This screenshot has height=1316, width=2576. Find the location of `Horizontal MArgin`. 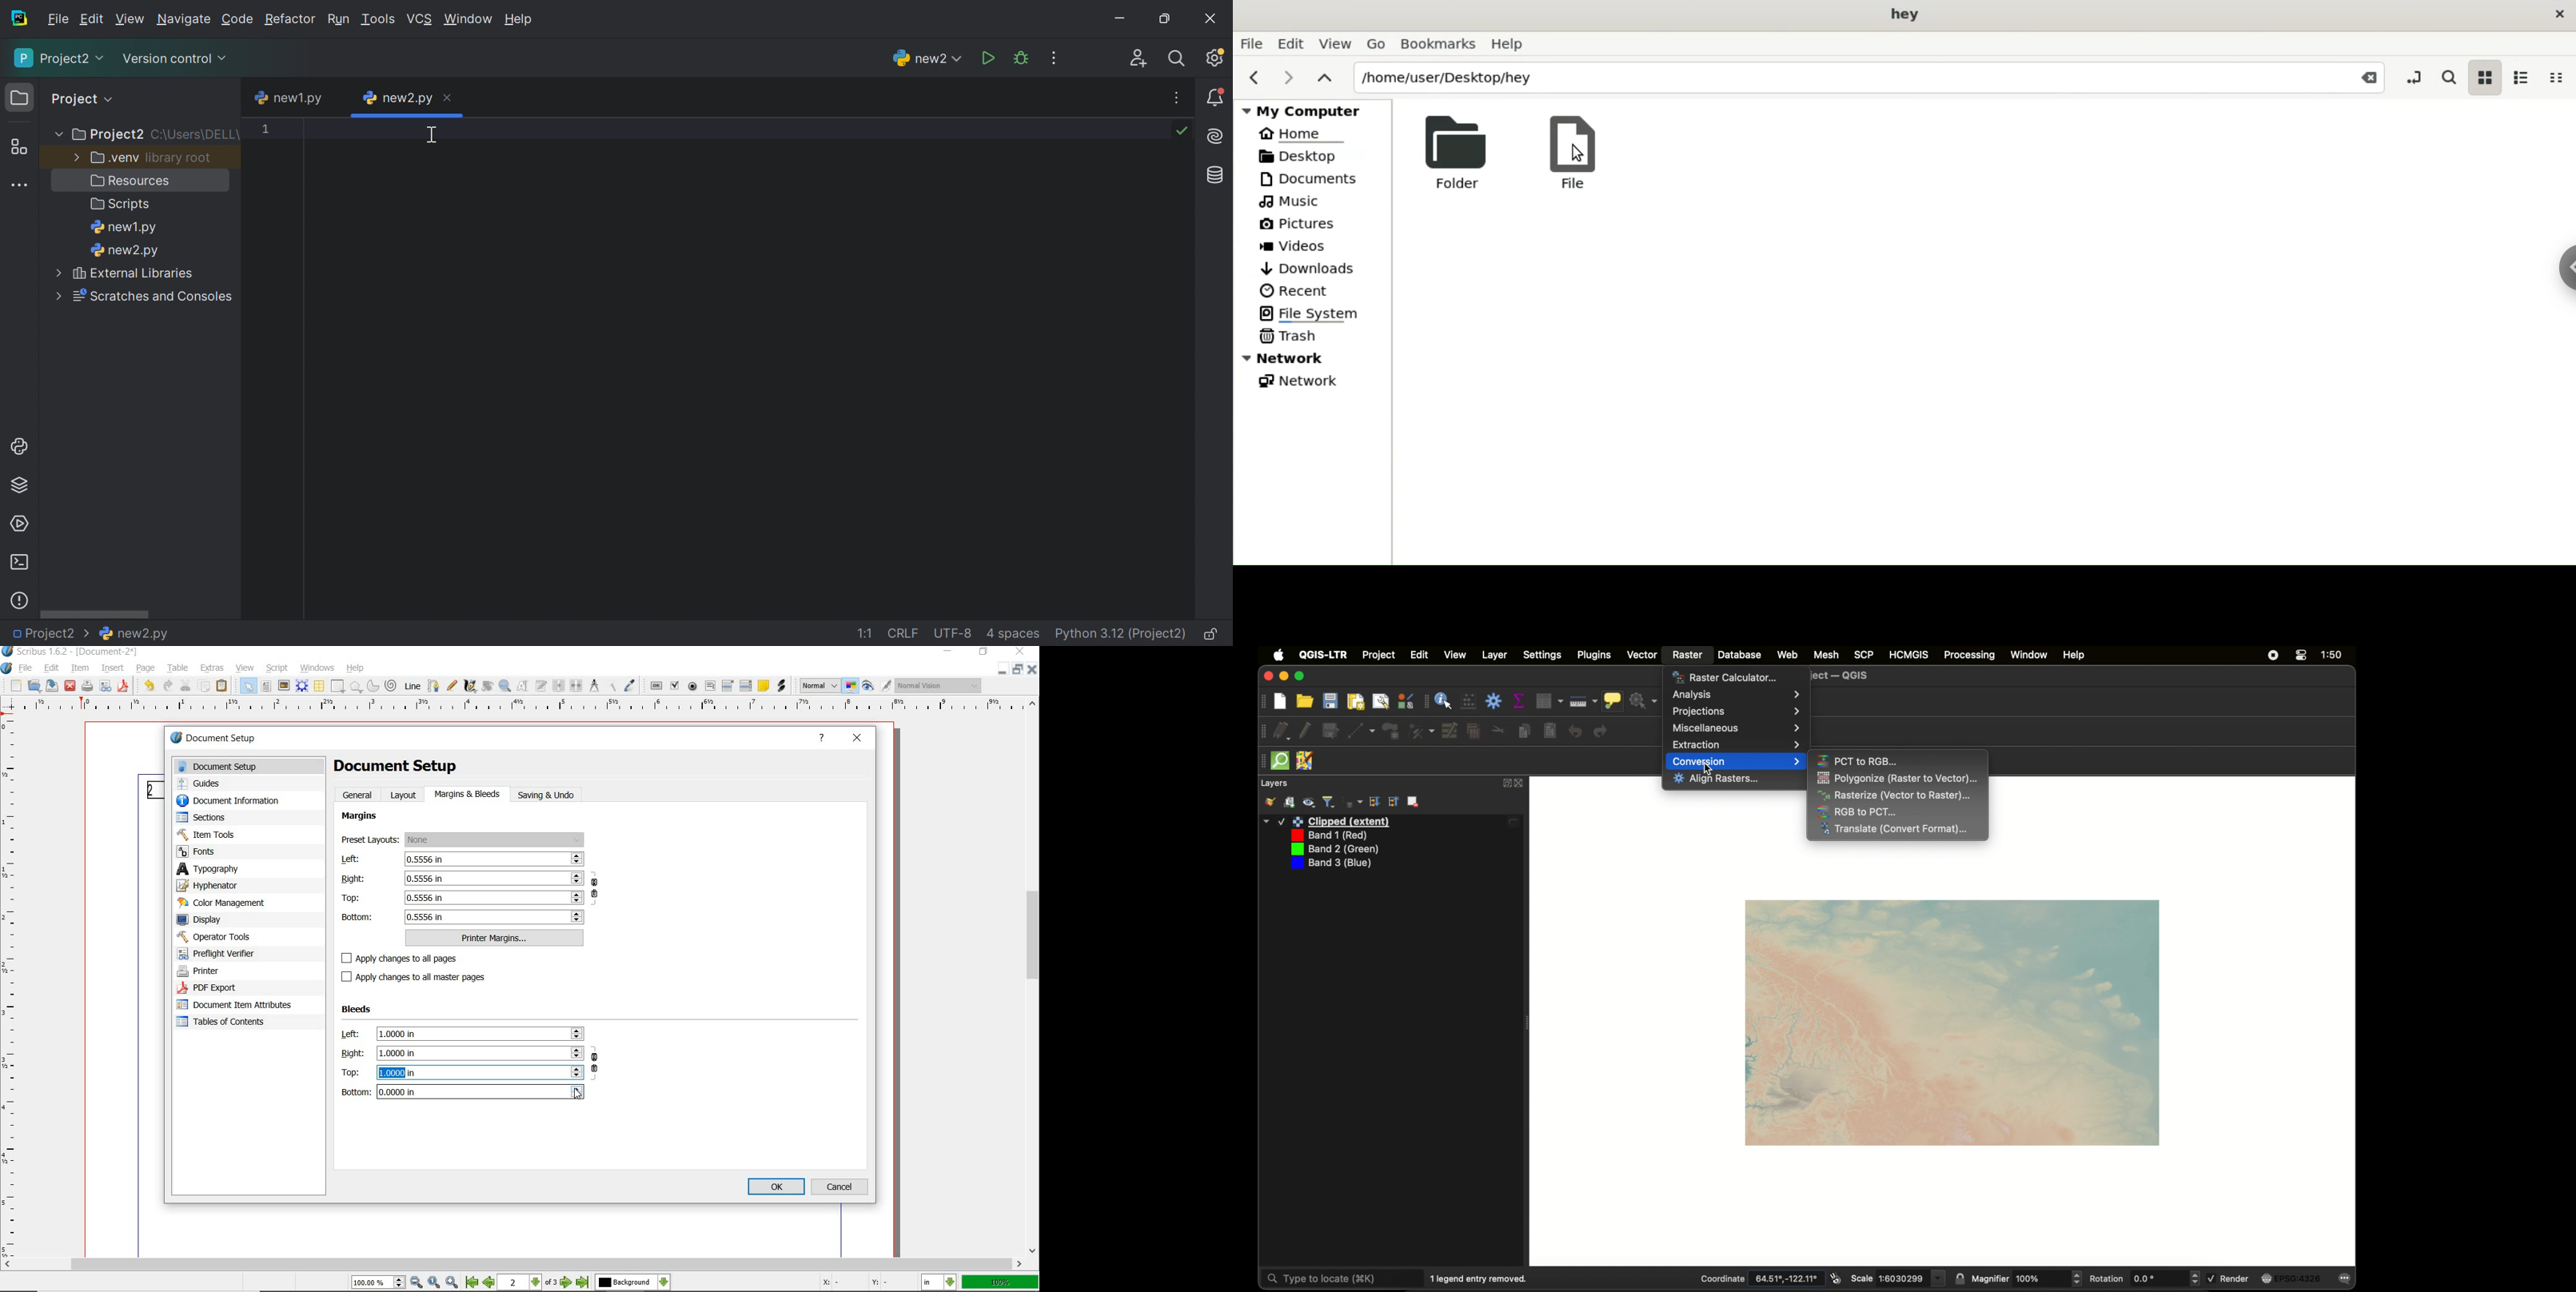

Horizontal MArgin is located at coordinates (515, 707).